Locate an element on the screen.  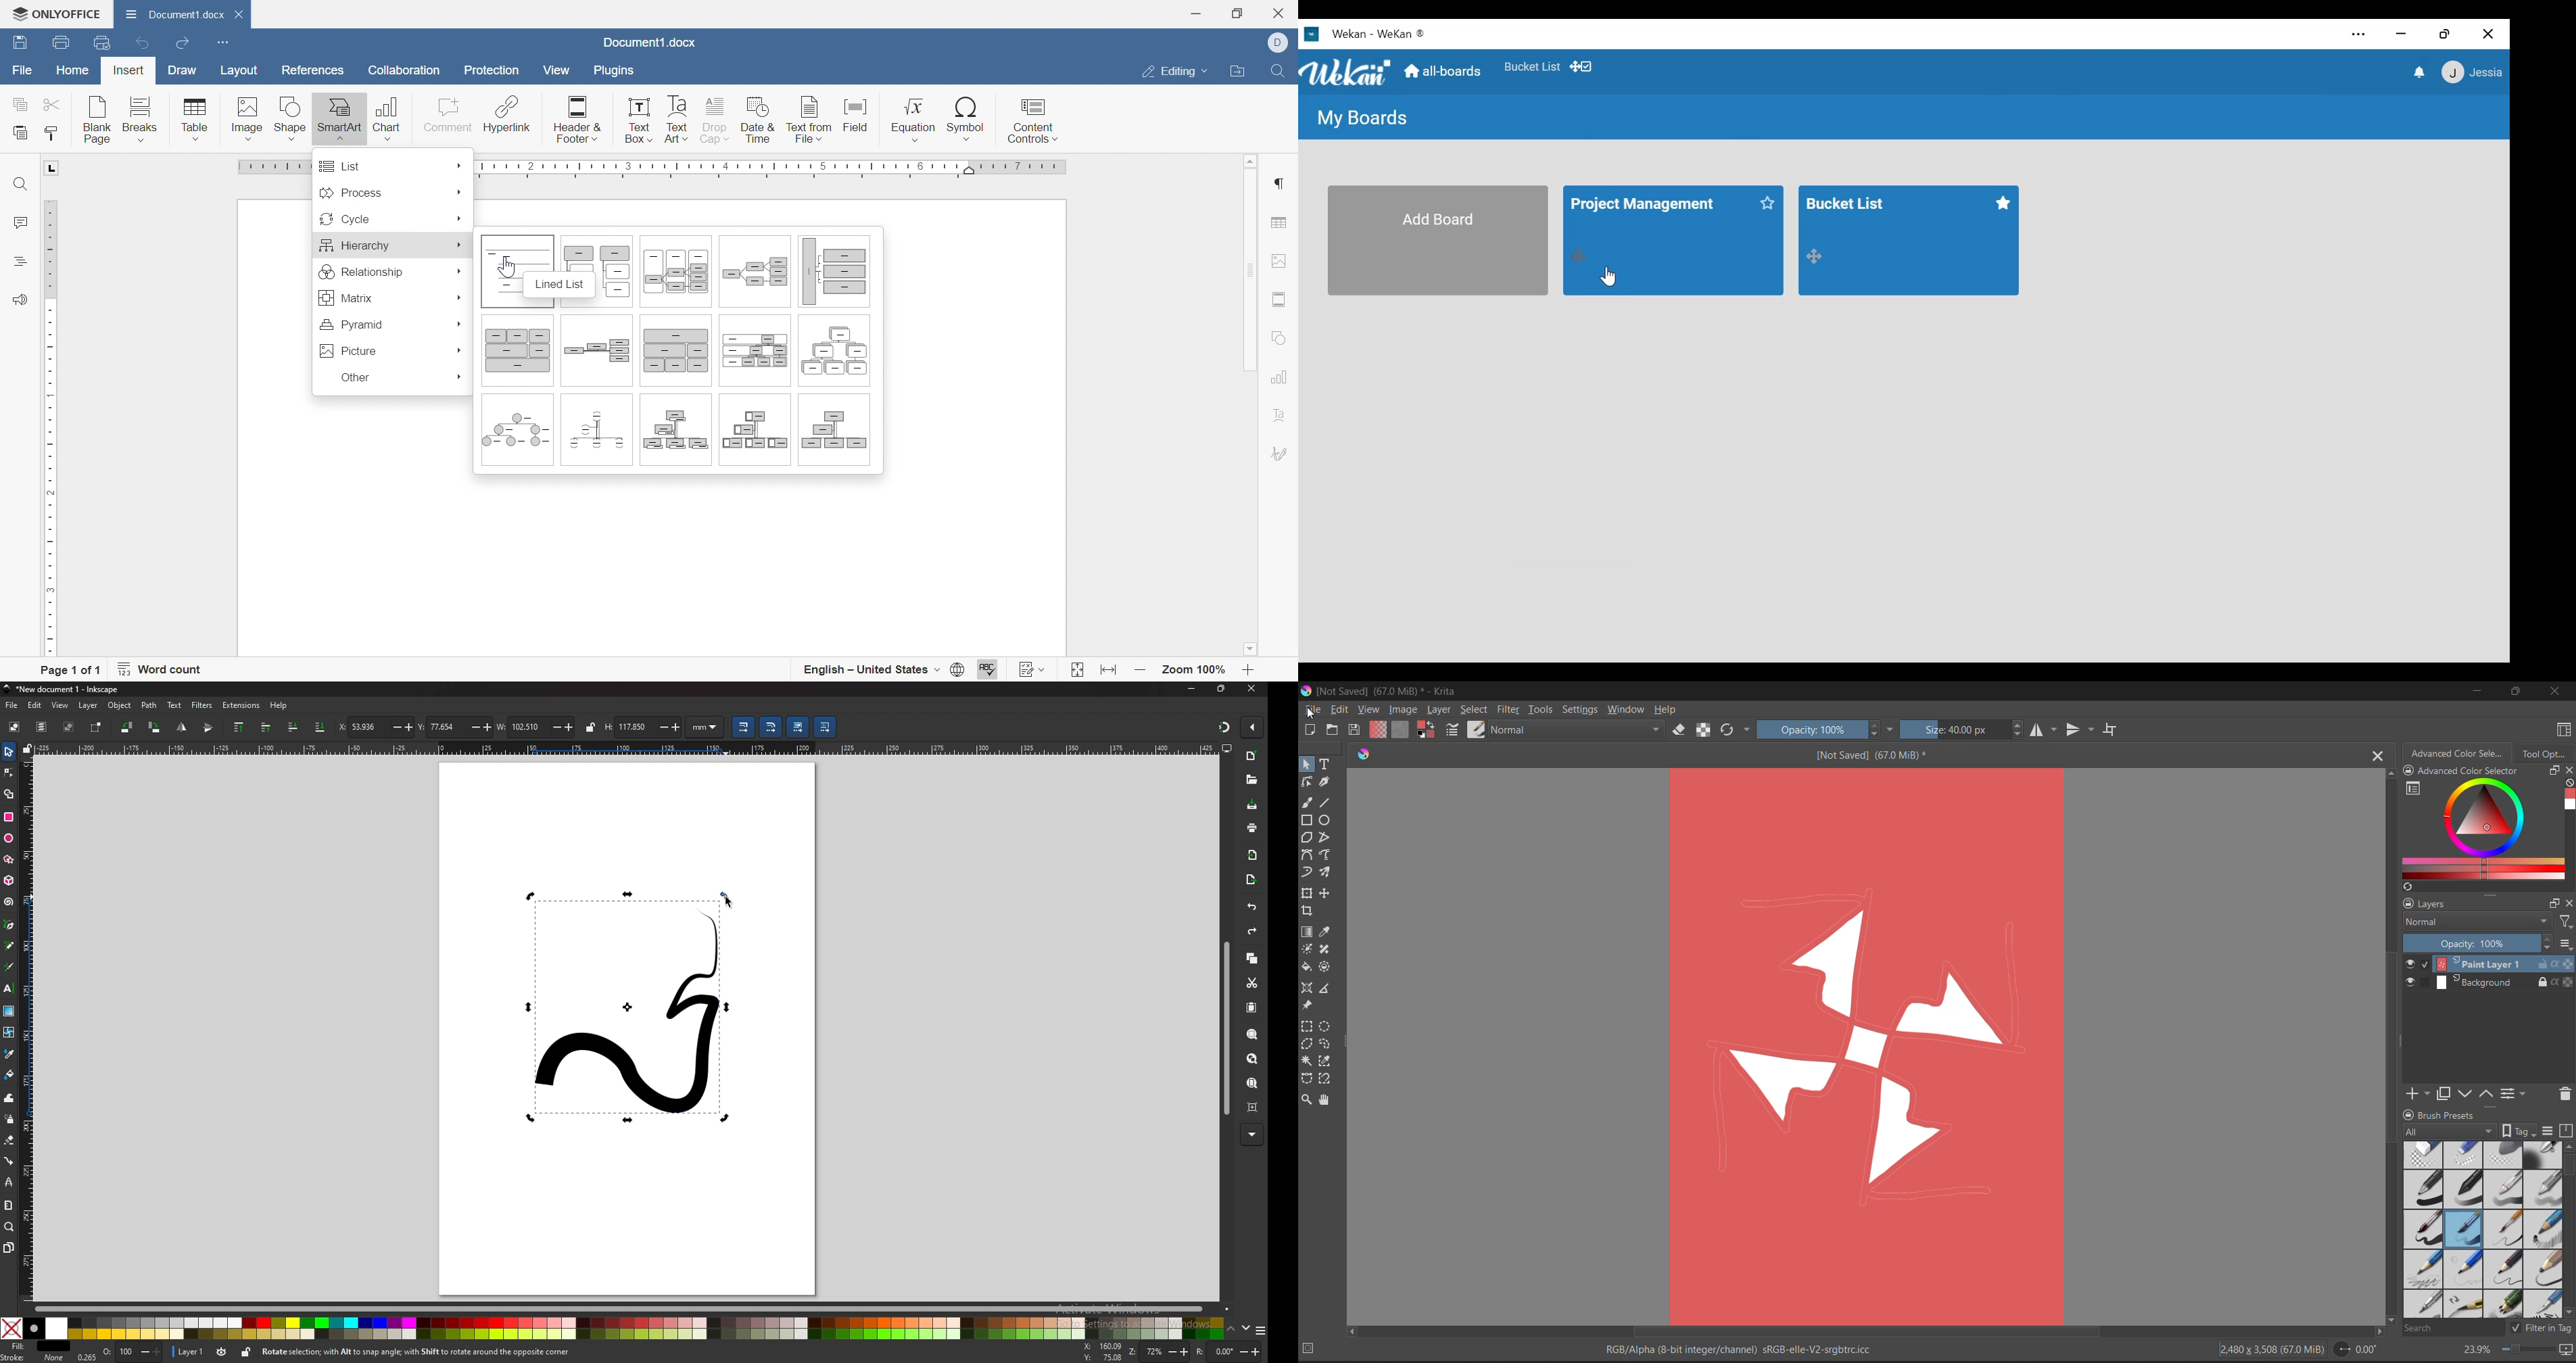
Comments is located at coordinates (19, 223).